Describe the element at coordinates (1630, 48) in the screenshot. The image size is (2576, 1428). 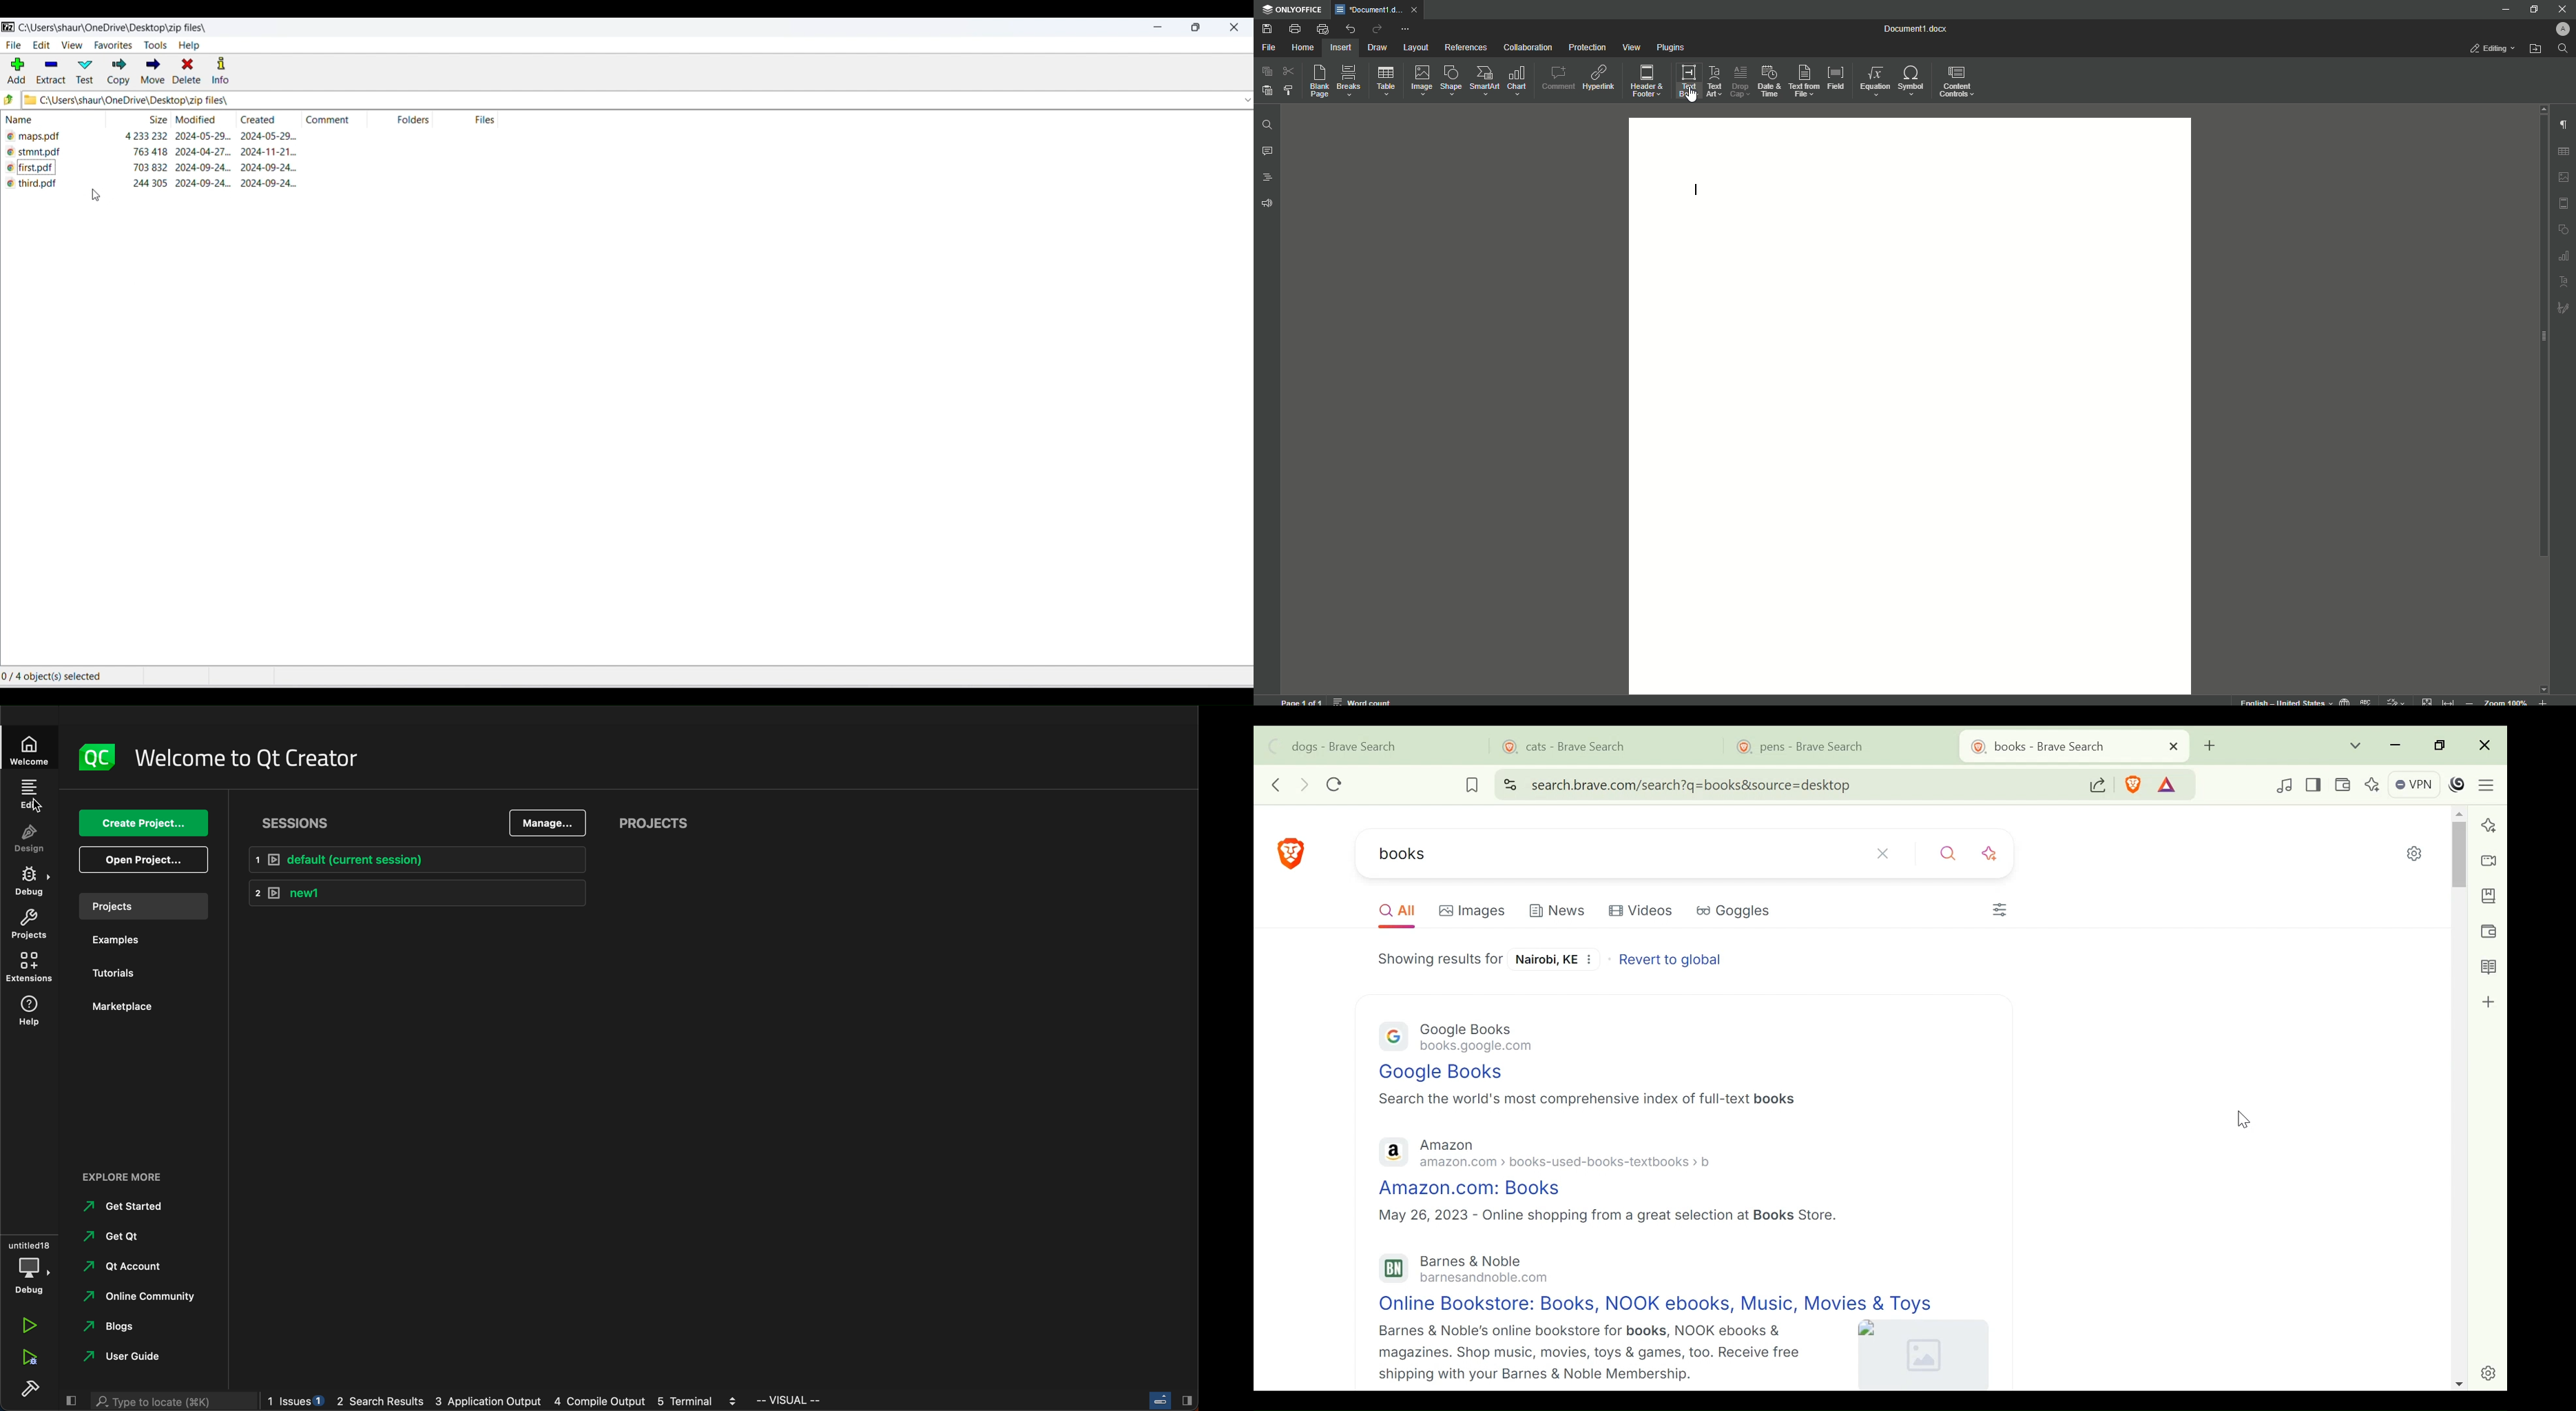
I see `View` at that location.